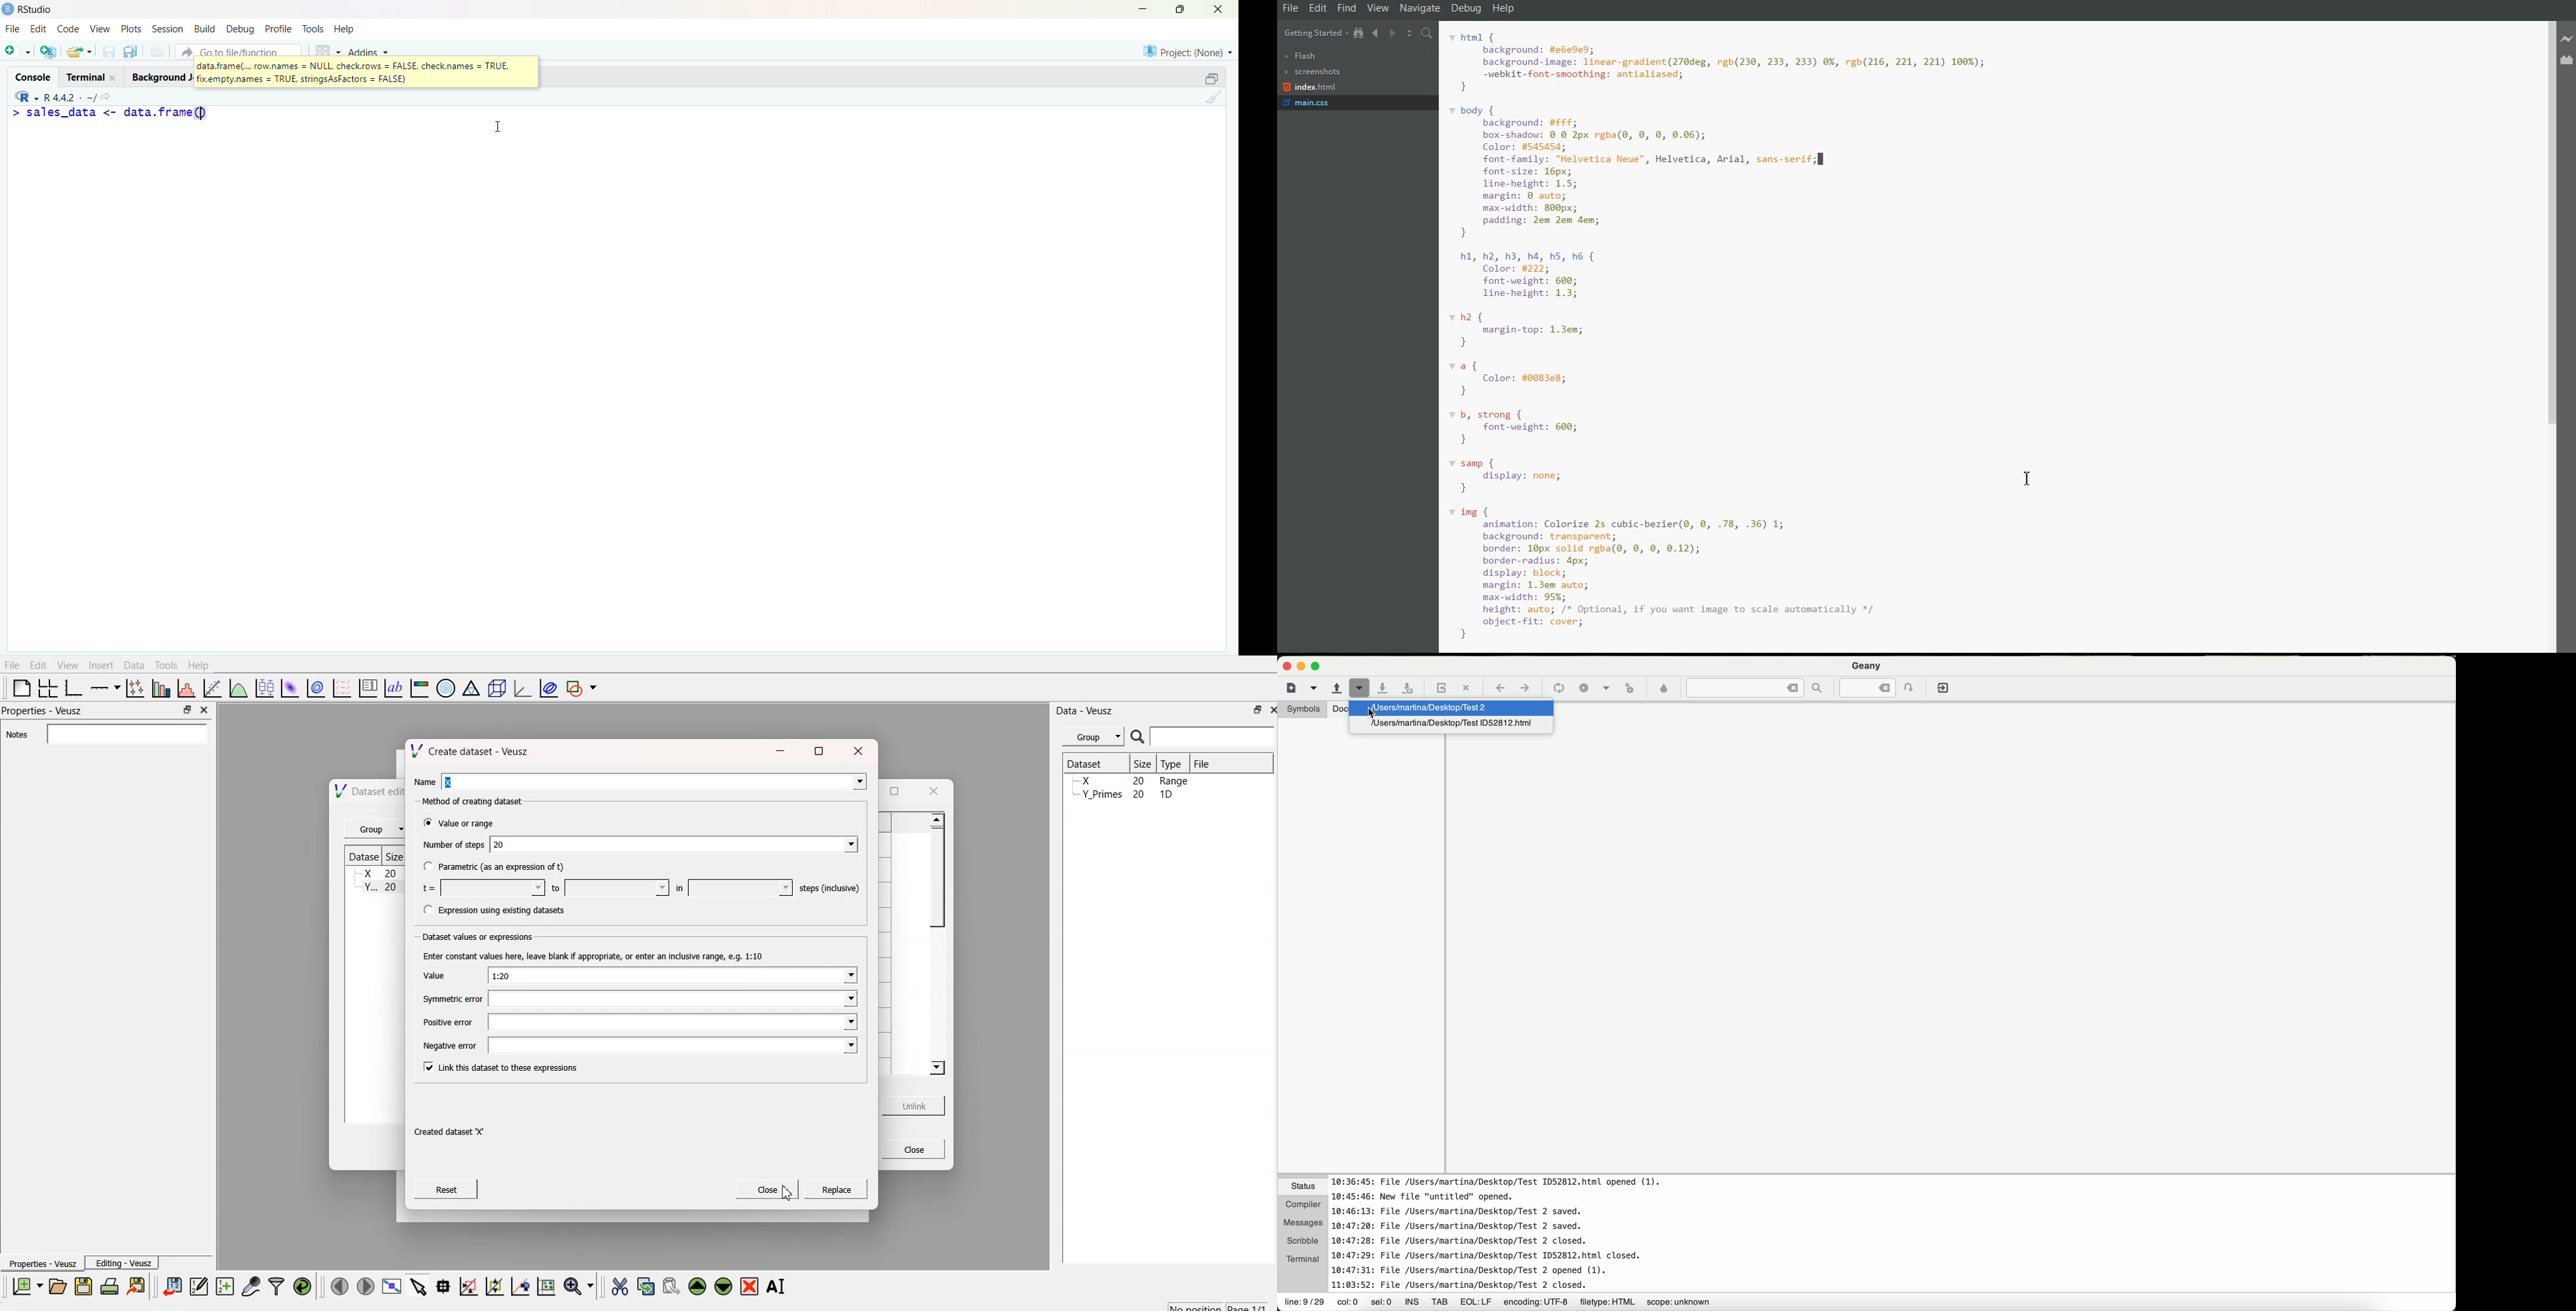 This screenshot has width=2576, height=1316. Describe the element at coordinates (33, 8) in the screenshot. I see `) RStudio` at that location.